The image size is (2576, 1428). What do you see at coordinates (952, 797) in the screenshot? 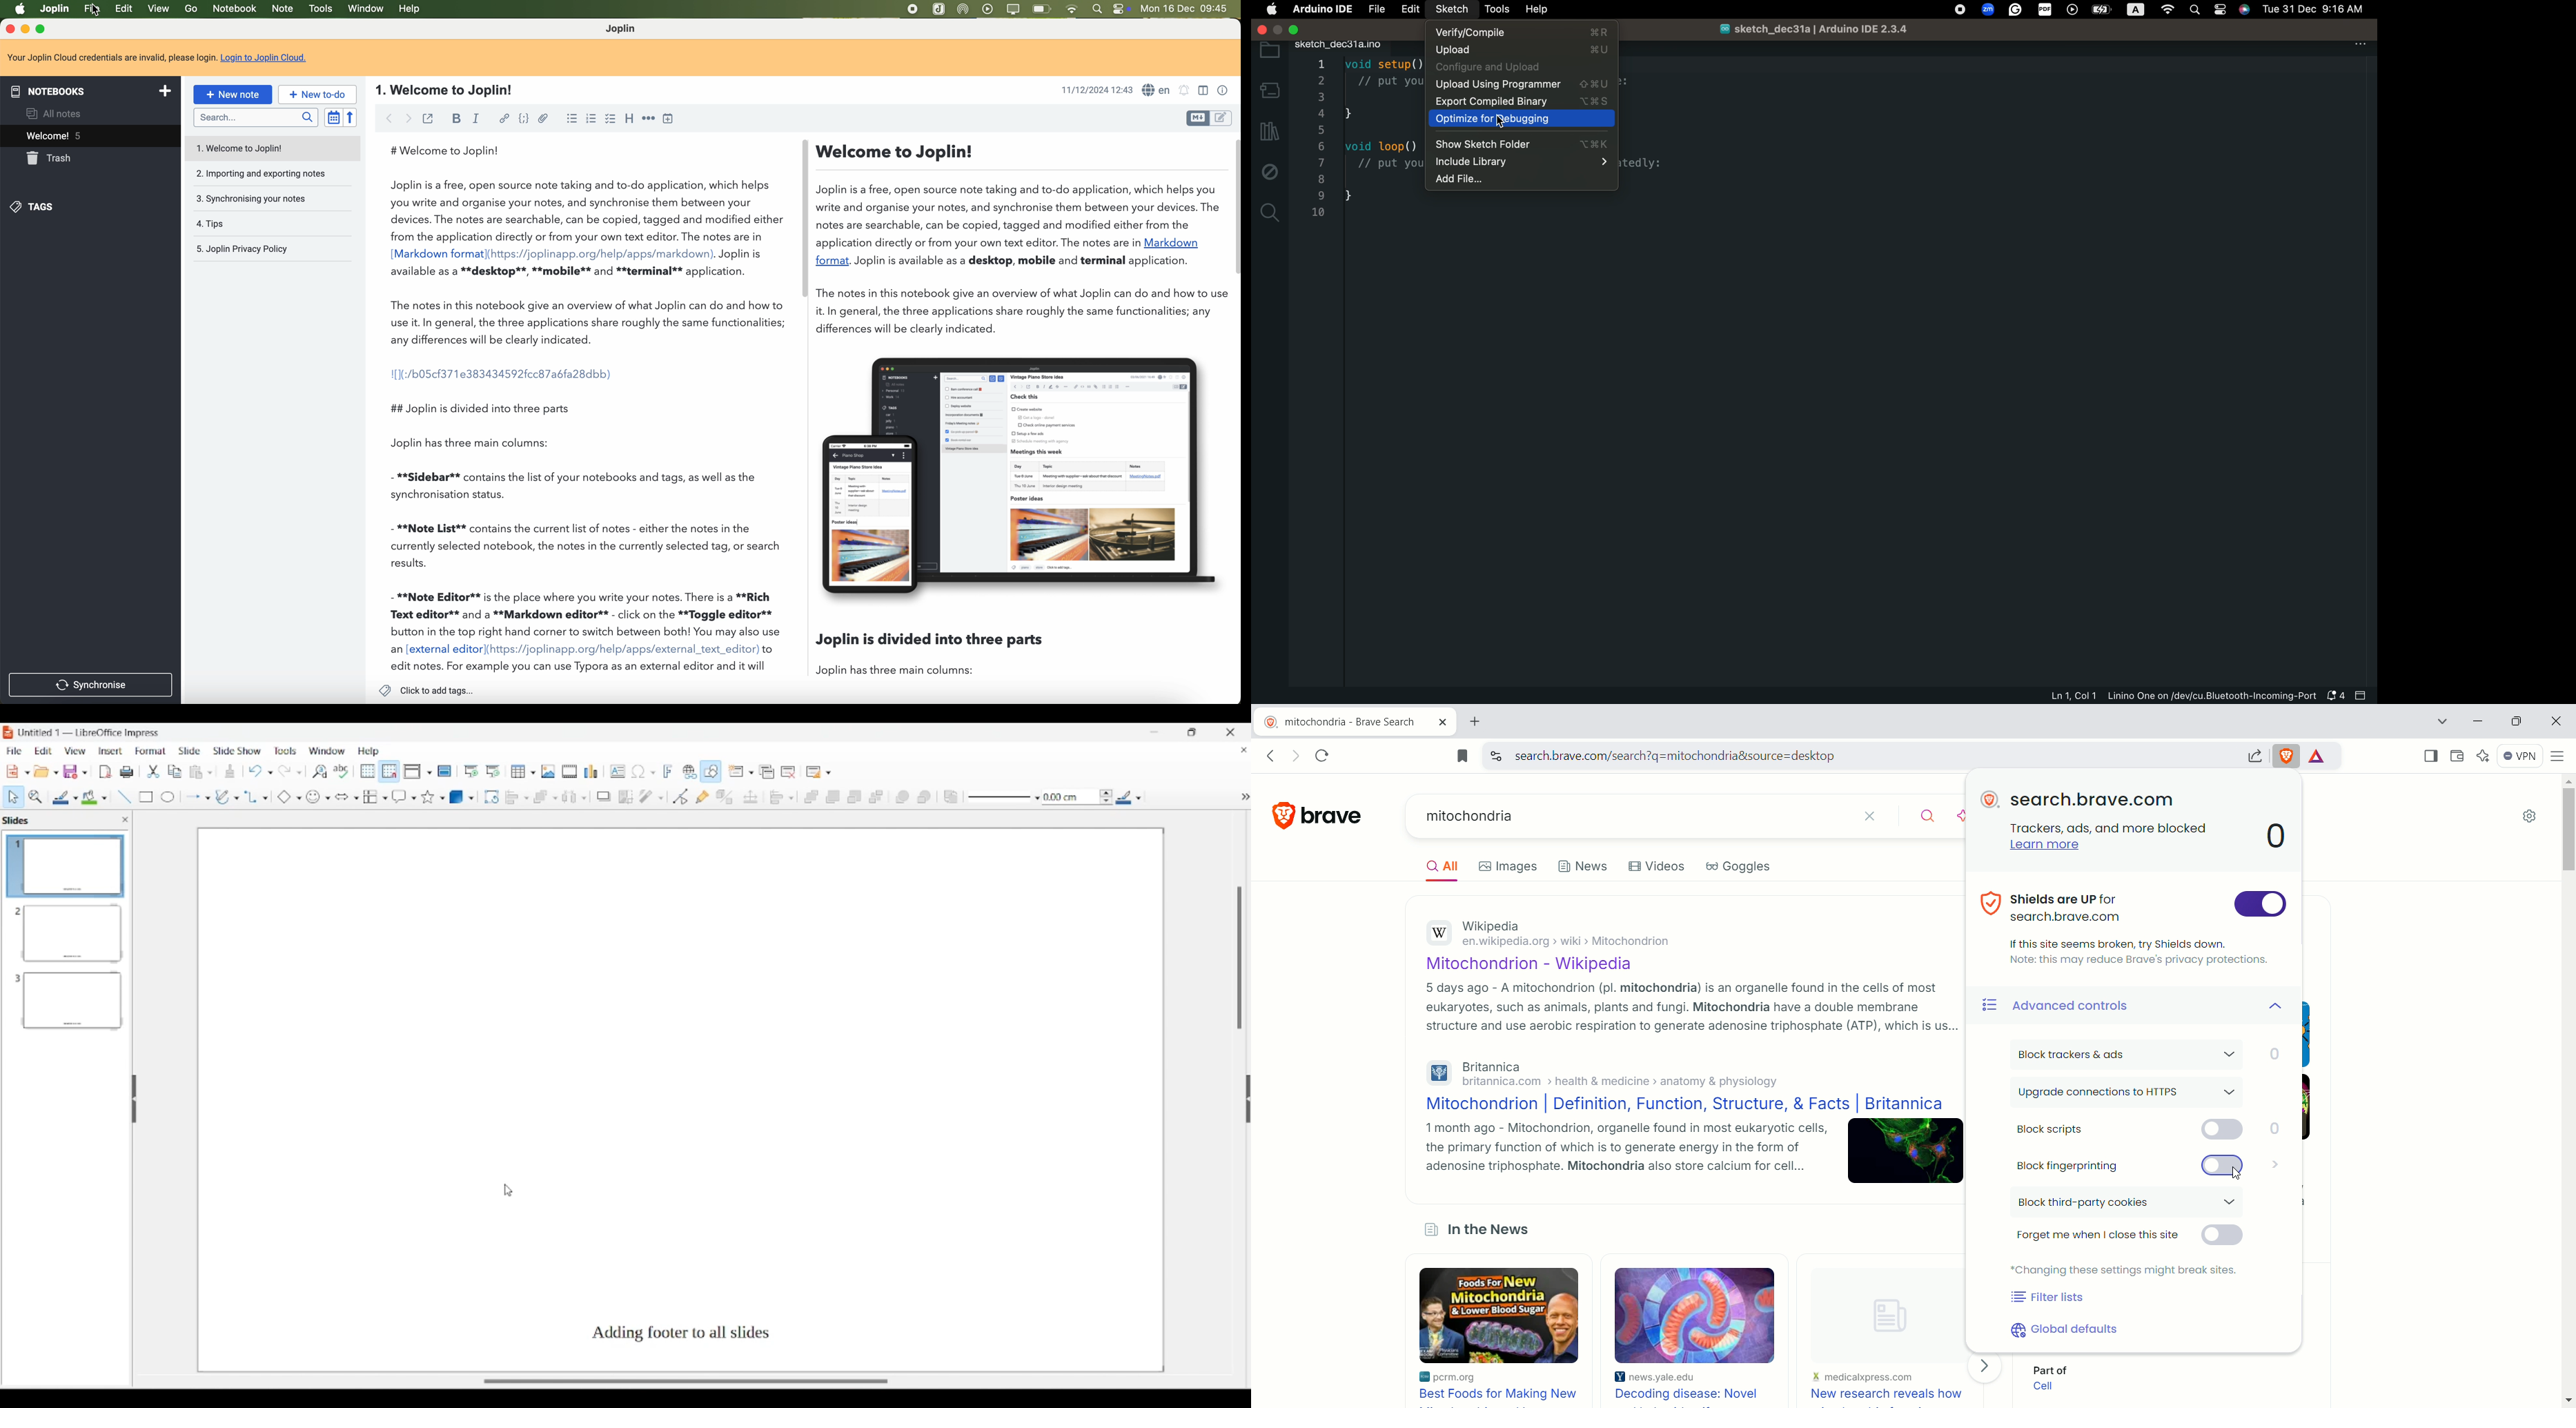
I see `Reverse` at bounding box center [952, 797].